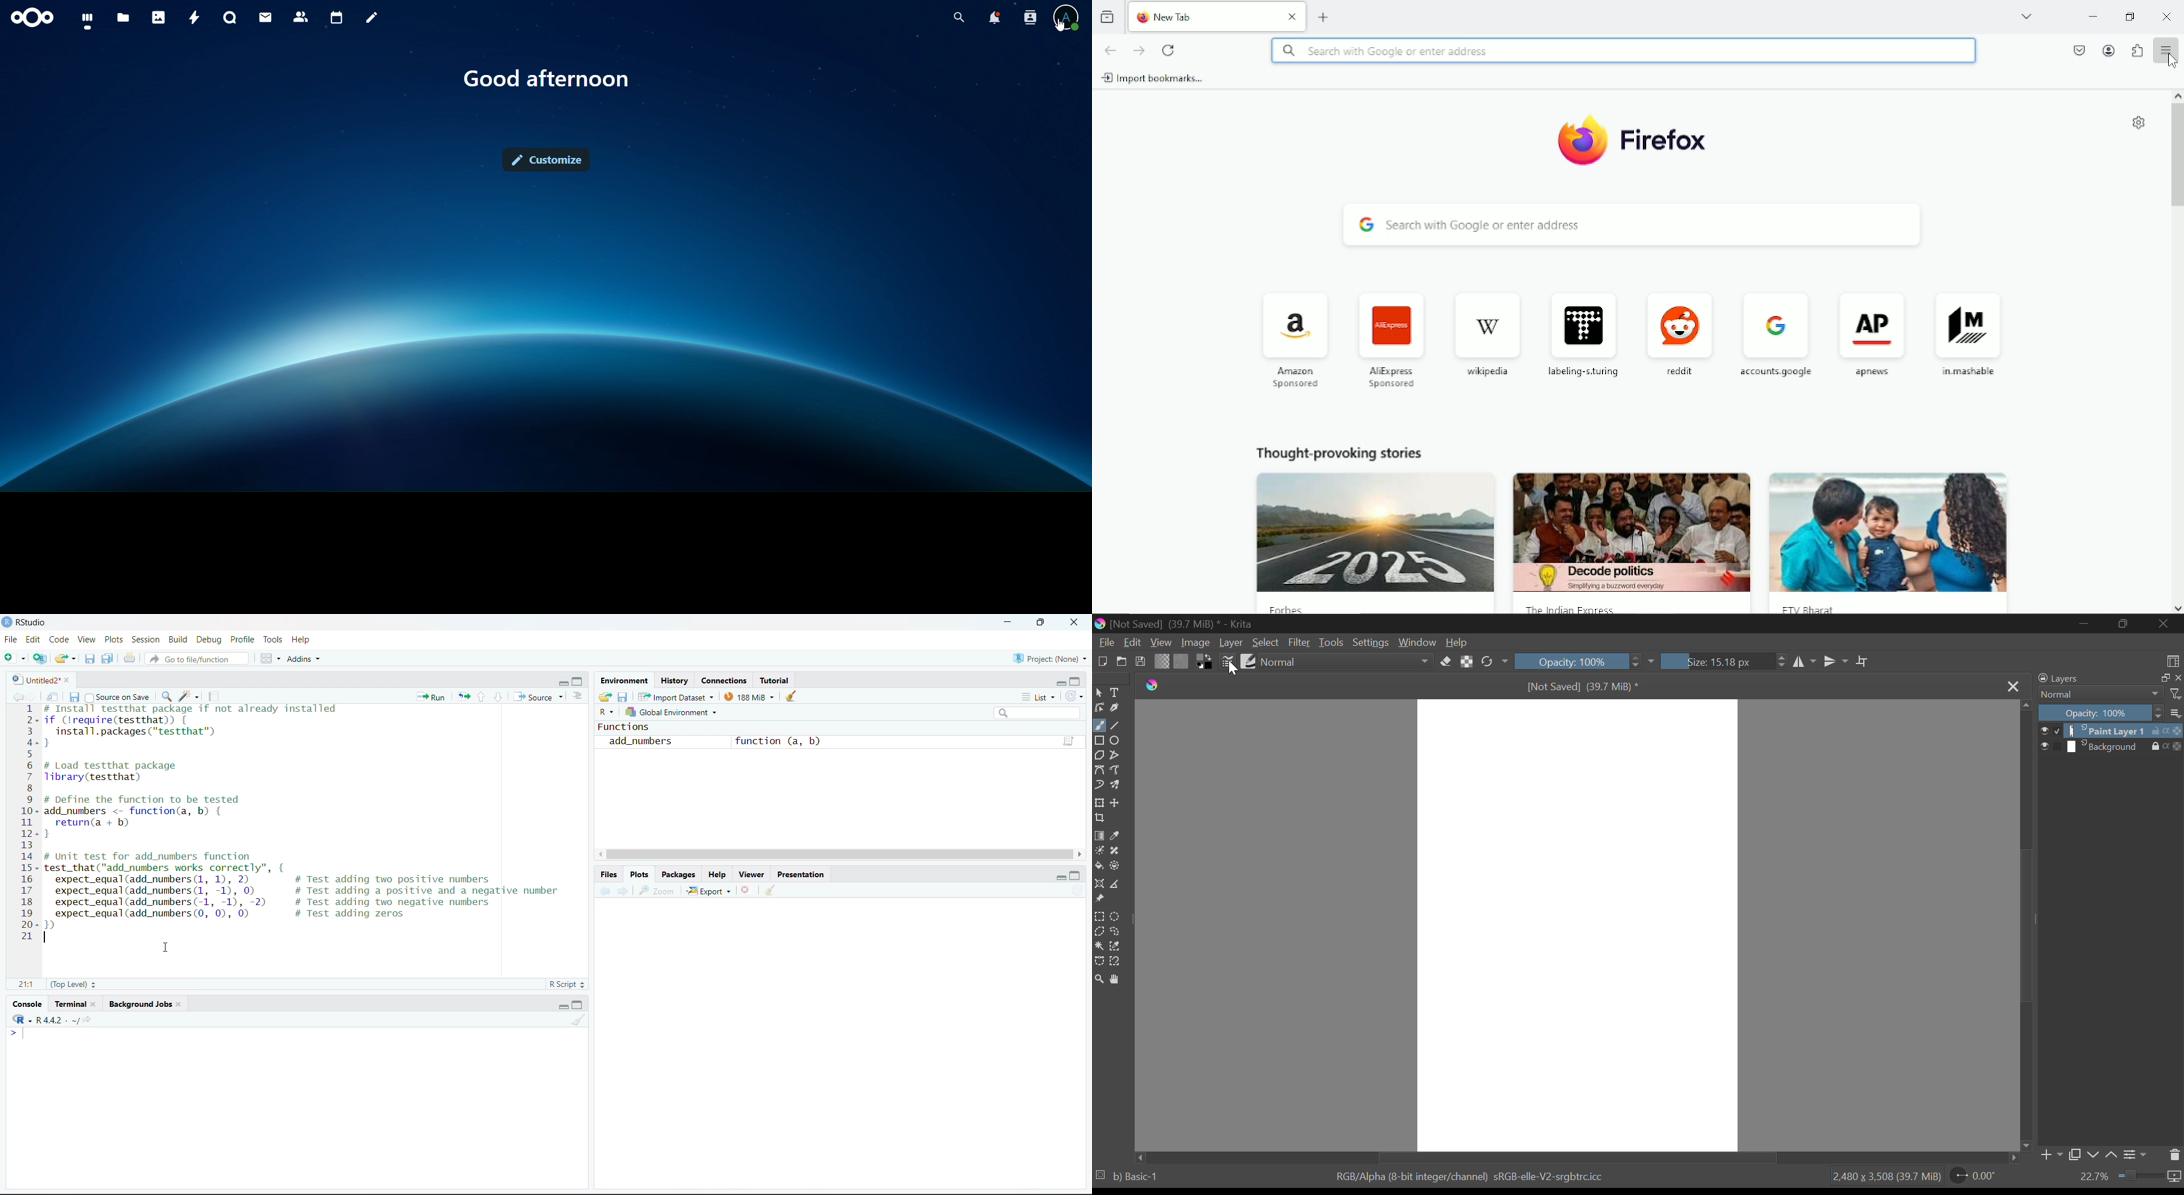 The width and height of the screenshot is (2184, 1204). I want to click on console, so click(27, 1004).